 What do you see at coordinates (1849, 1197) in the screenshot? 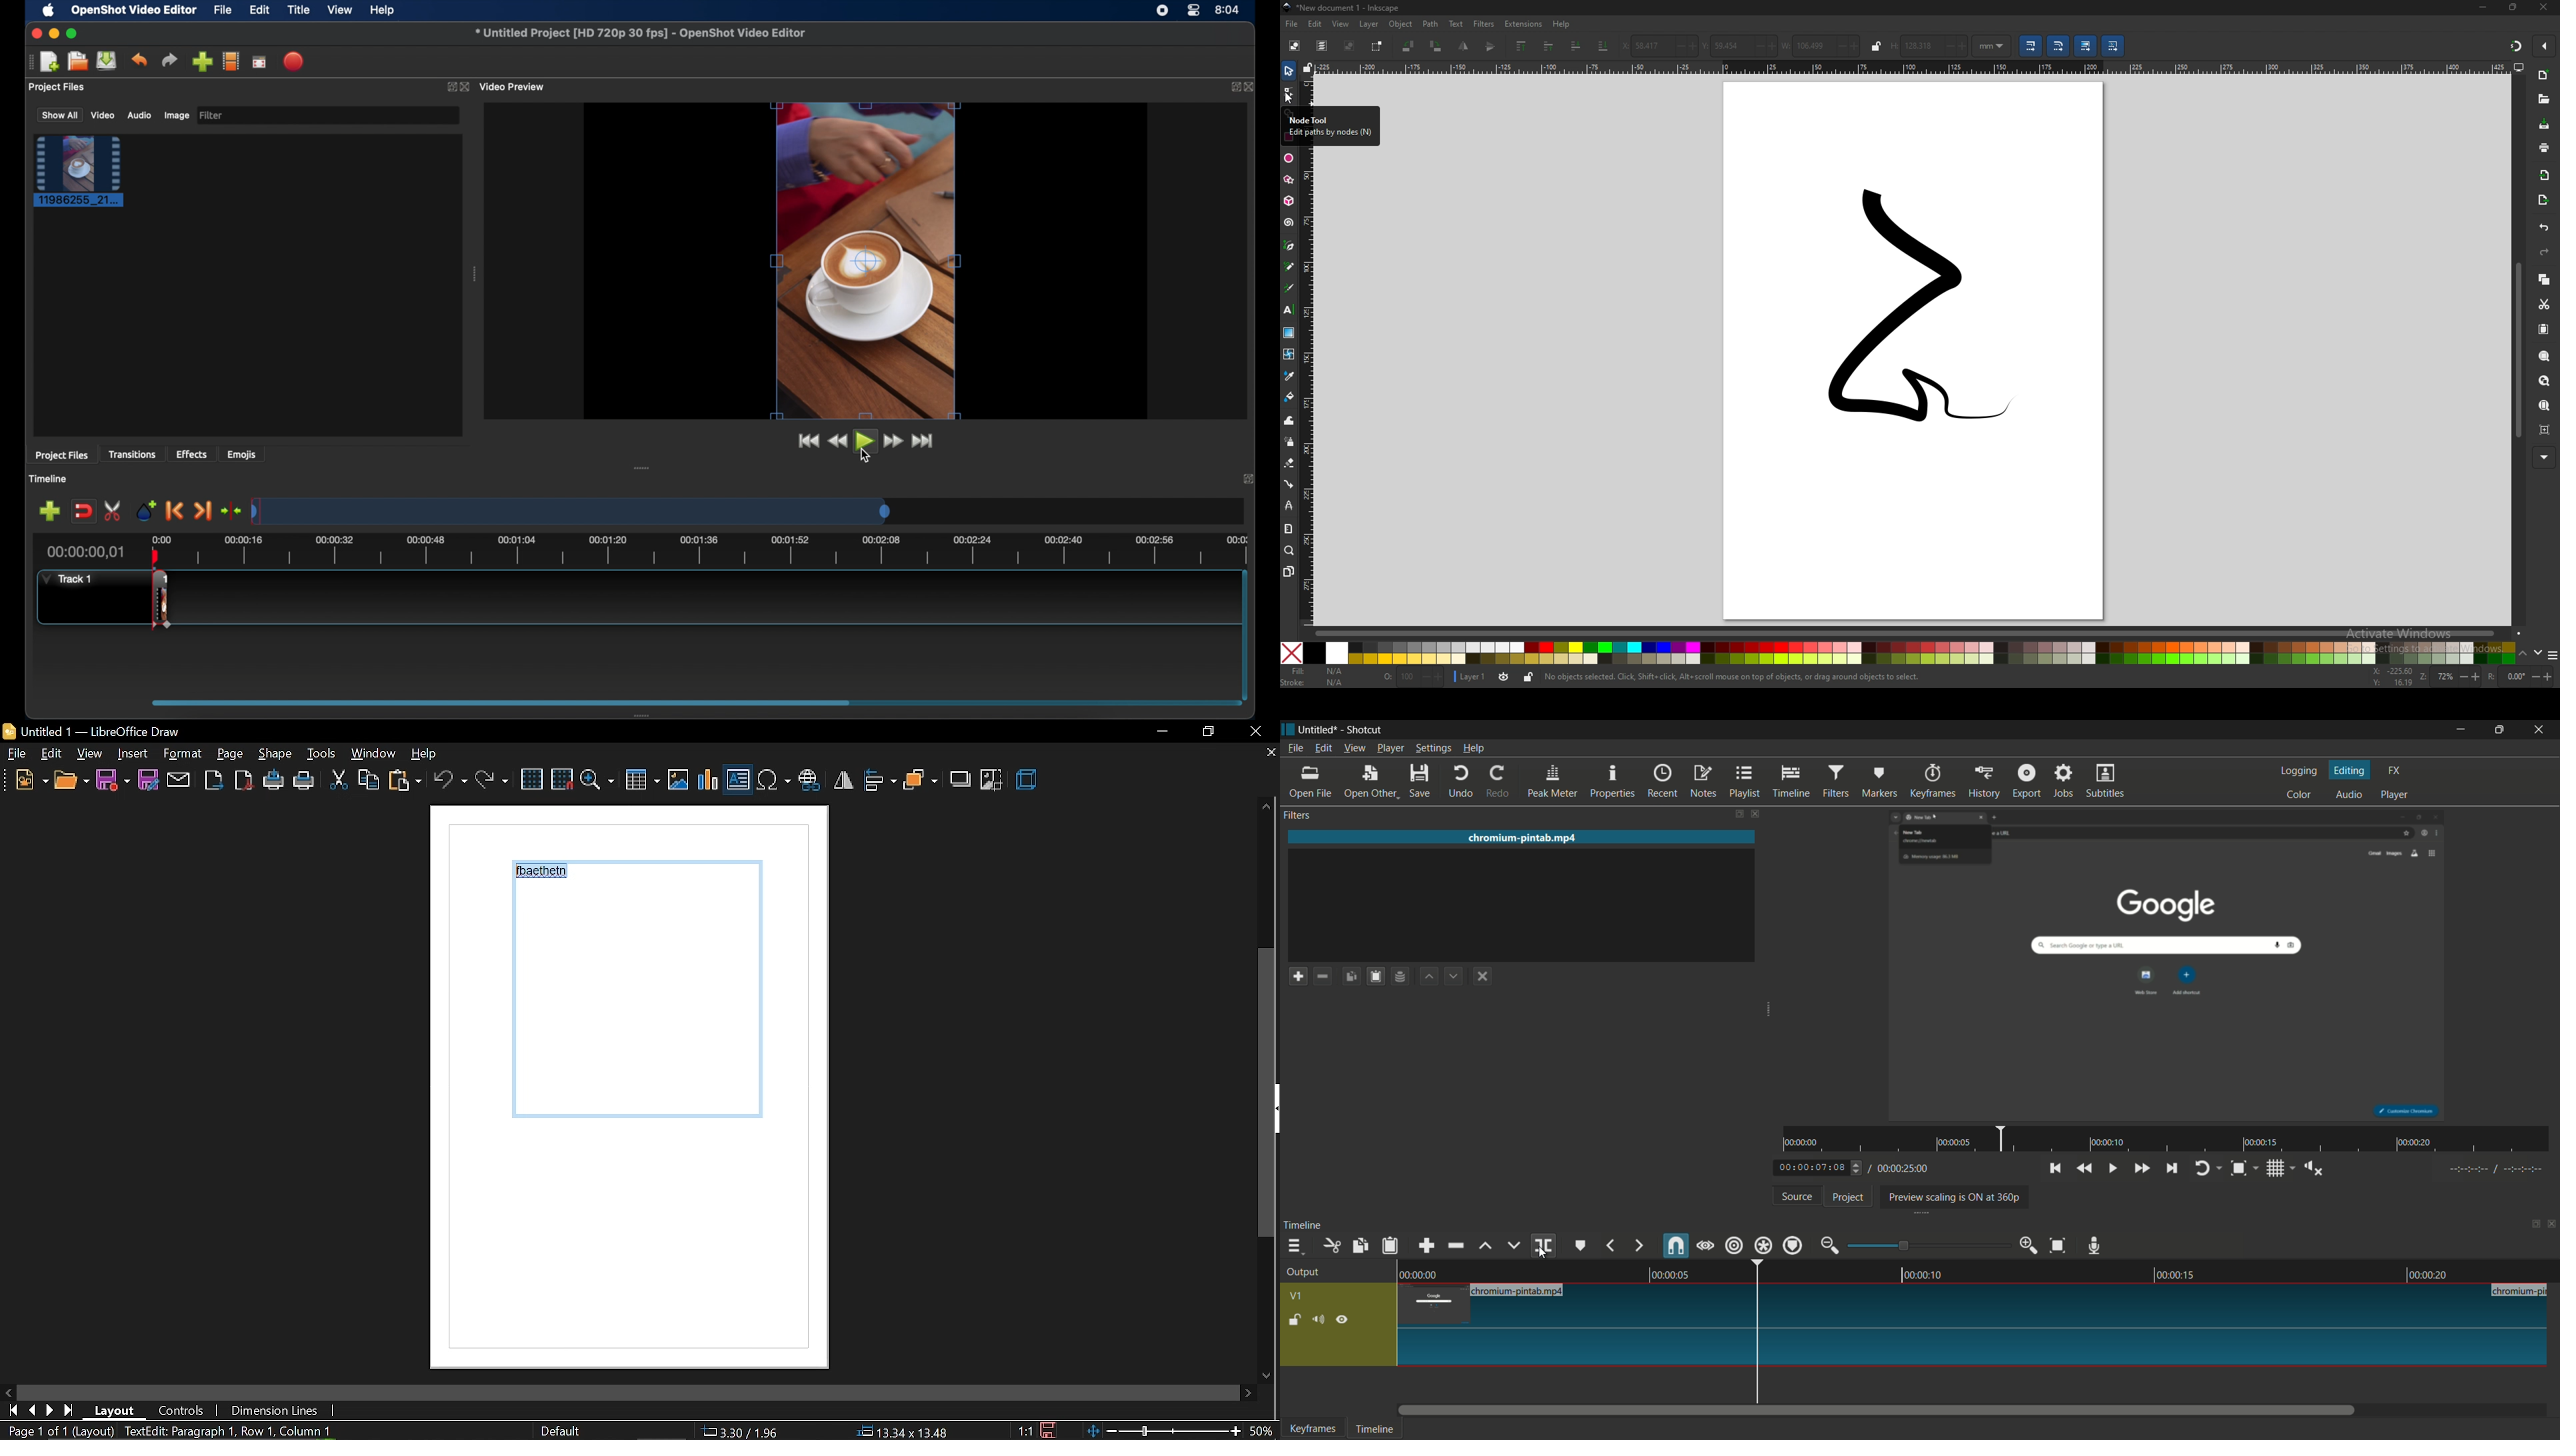
I see `project` at bounding box center [1849, 1197].